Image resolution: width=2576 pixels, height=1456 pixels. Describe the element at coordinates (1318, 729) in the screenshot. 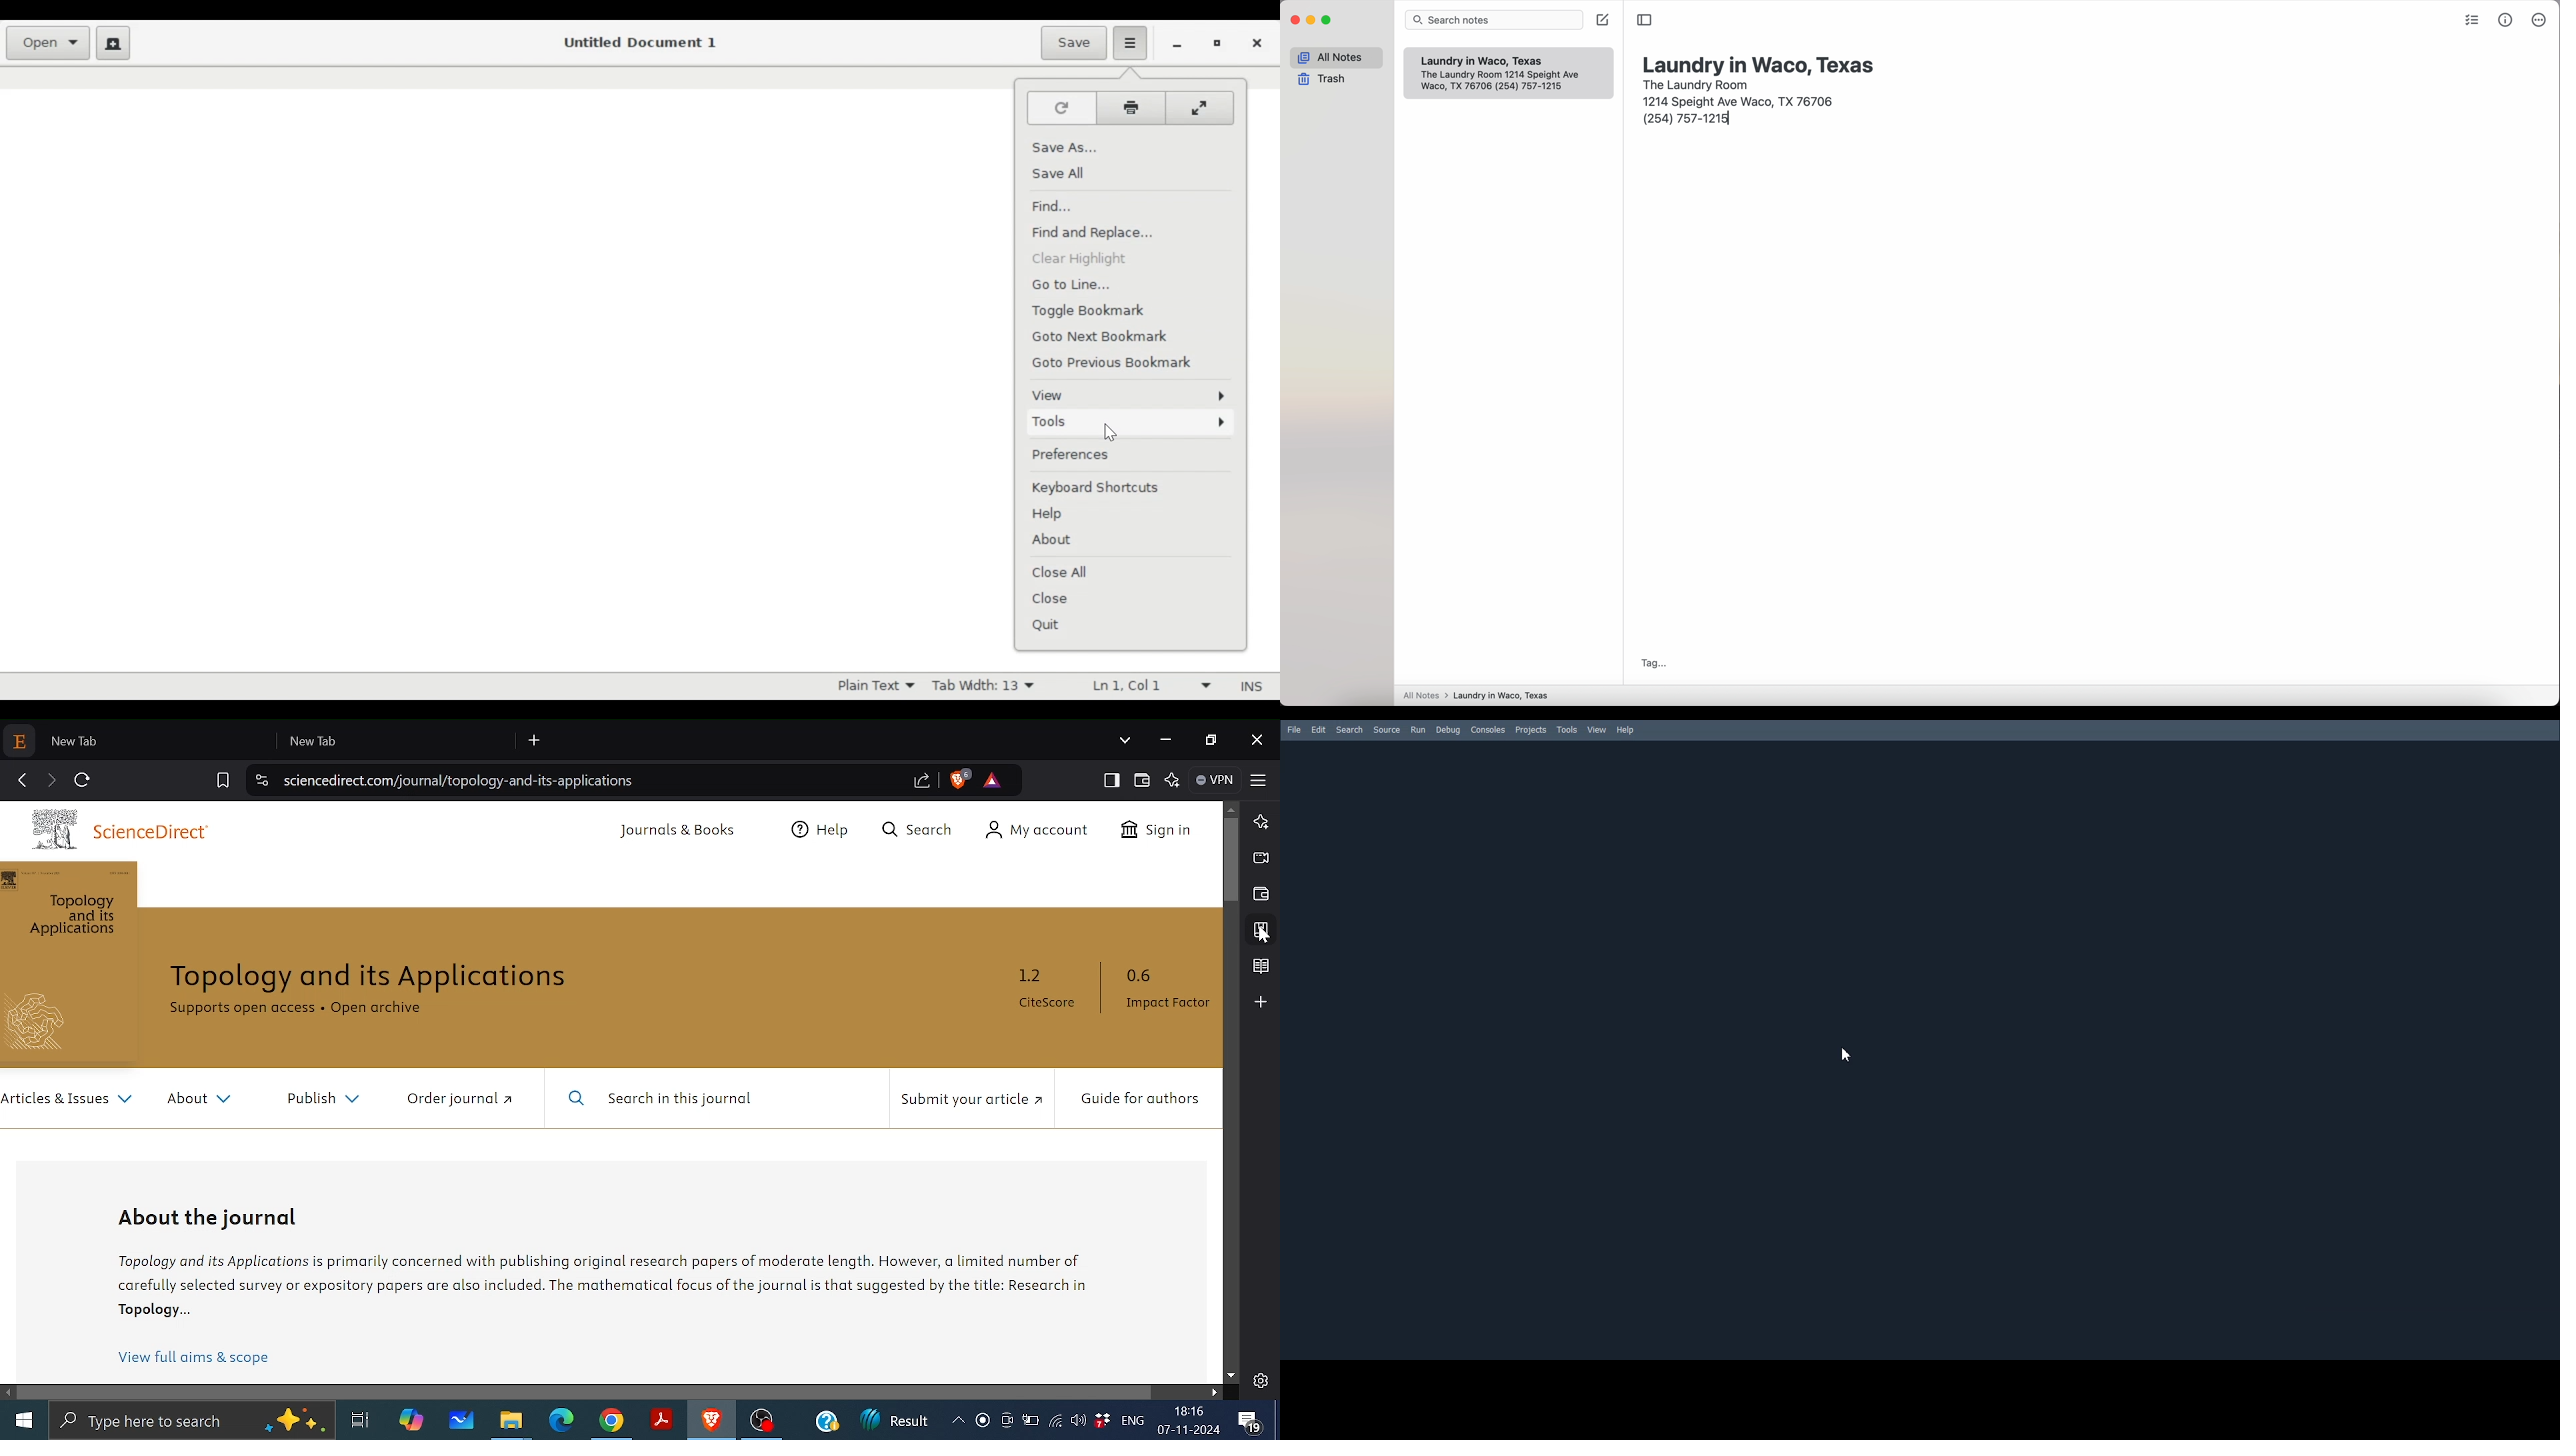

I see `Edit` at that location.